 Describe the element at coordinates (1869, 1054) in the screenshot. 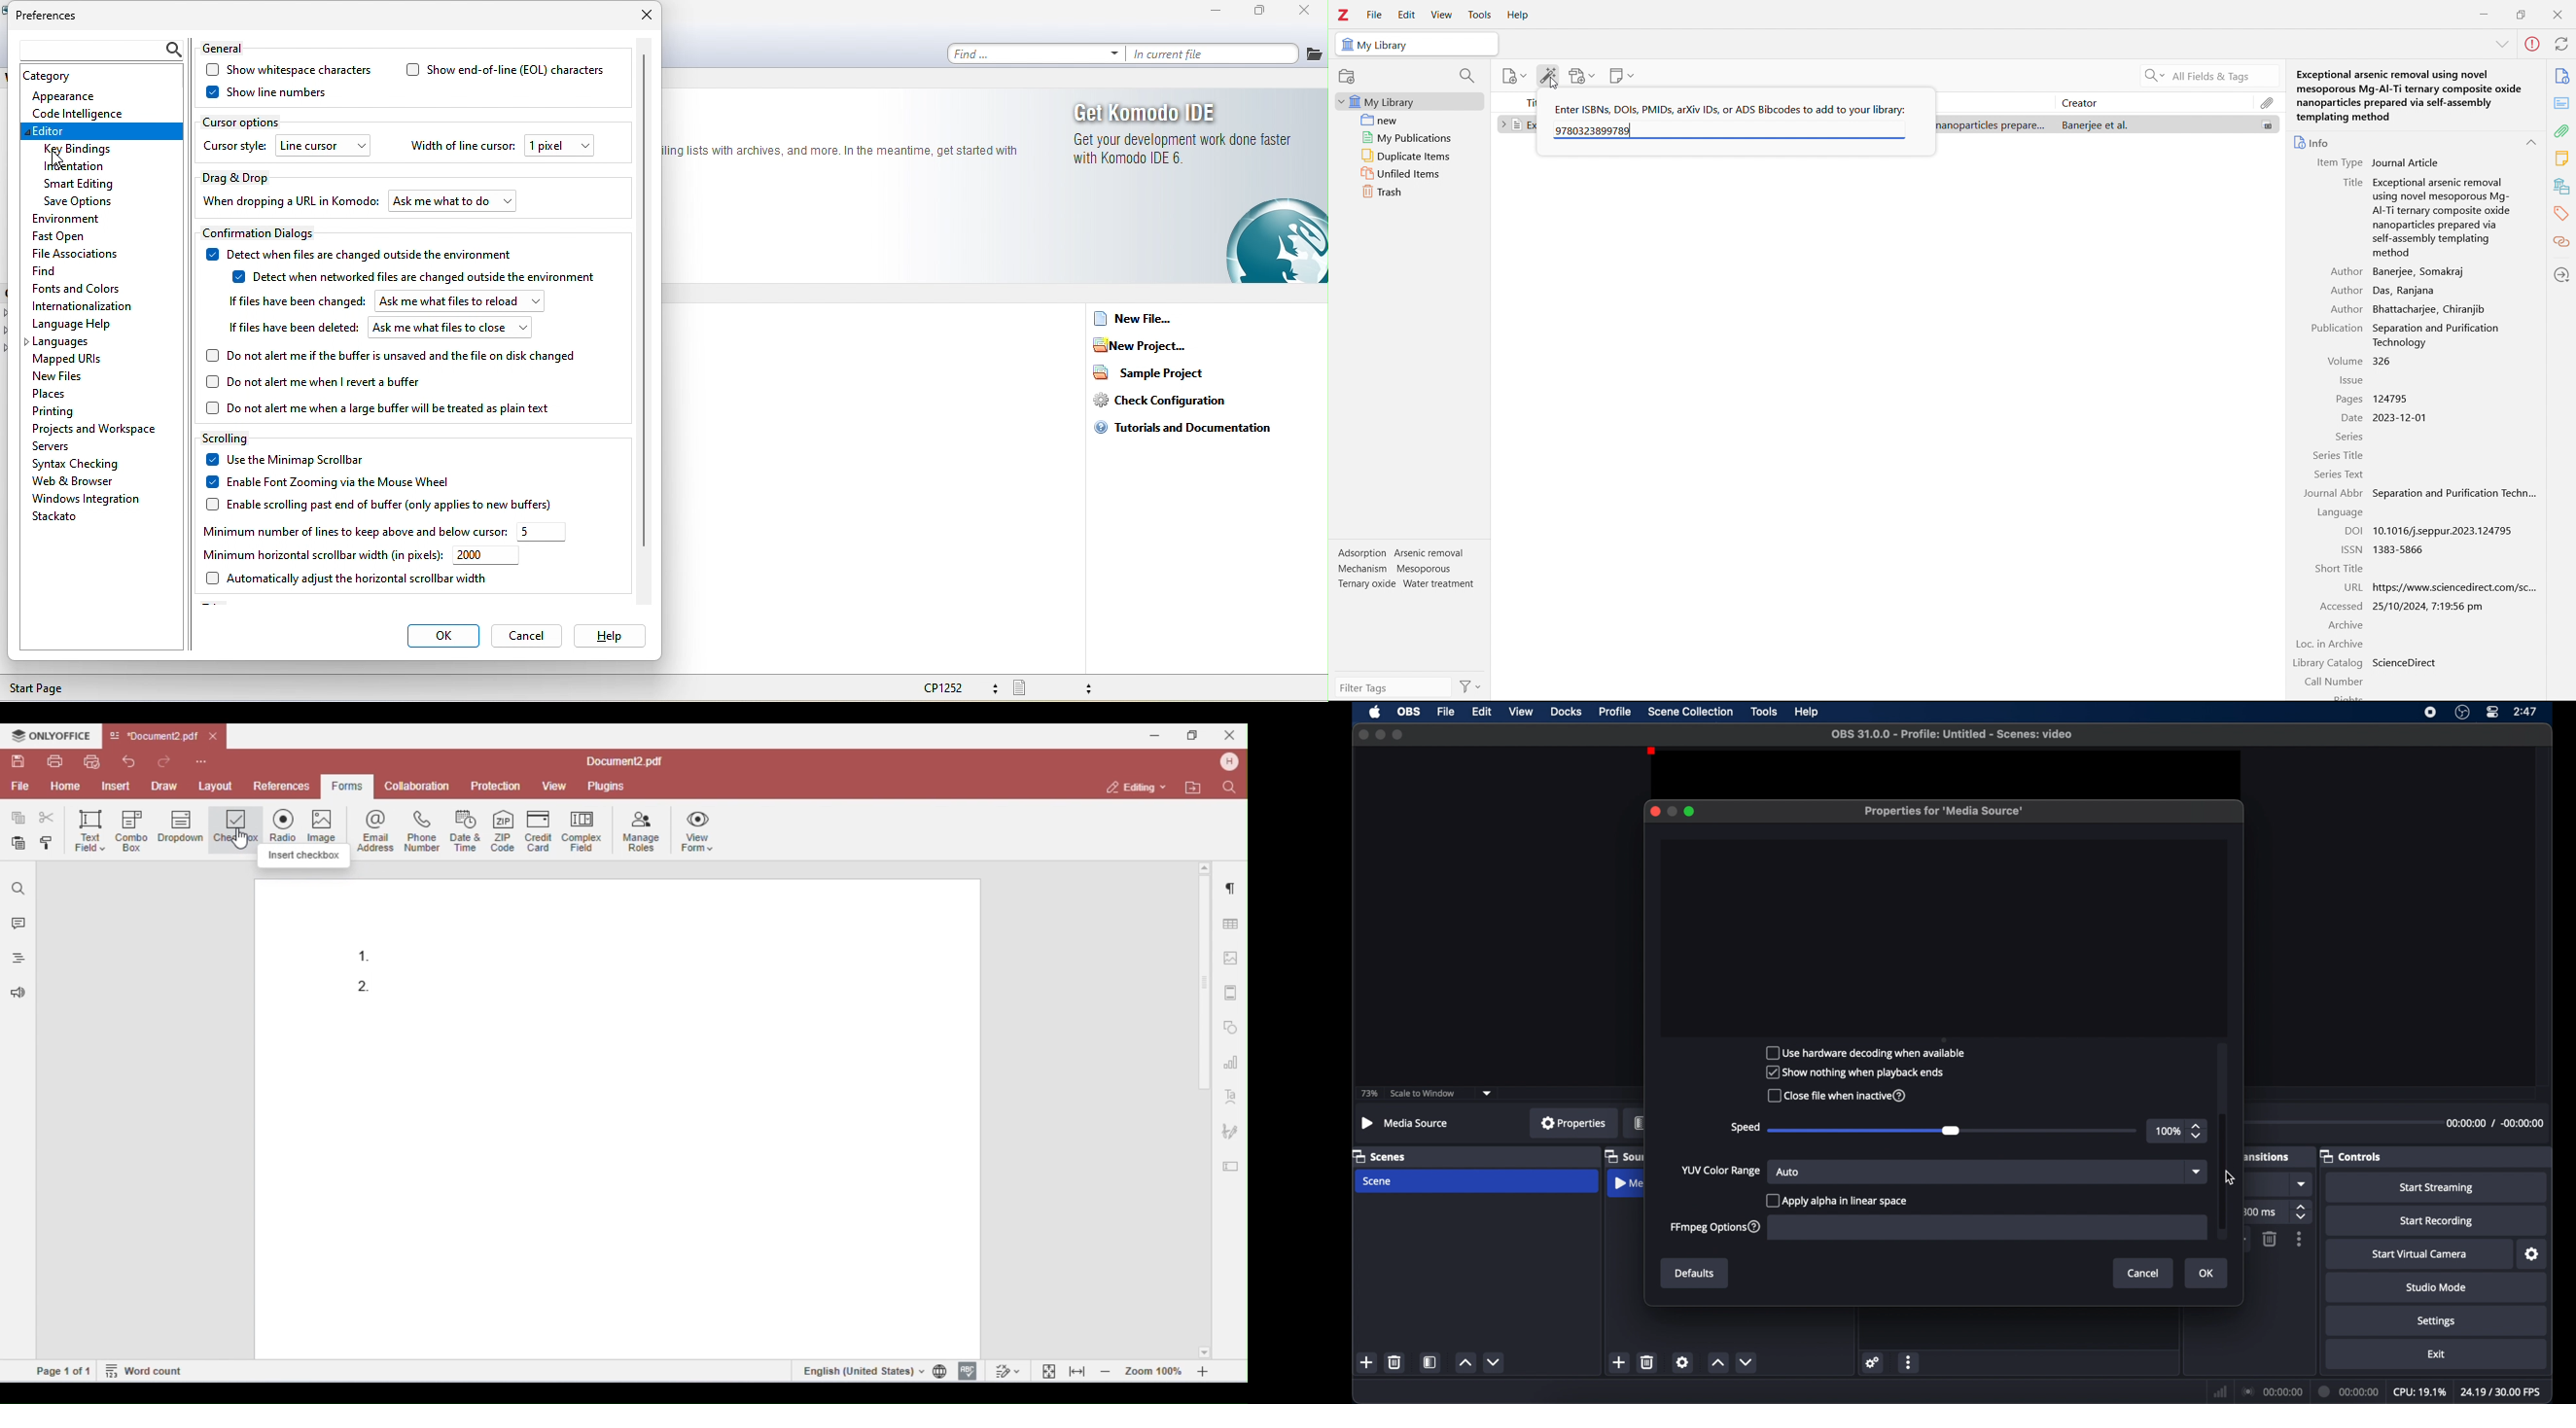

I see `Use hardware decoding when available` at that location.